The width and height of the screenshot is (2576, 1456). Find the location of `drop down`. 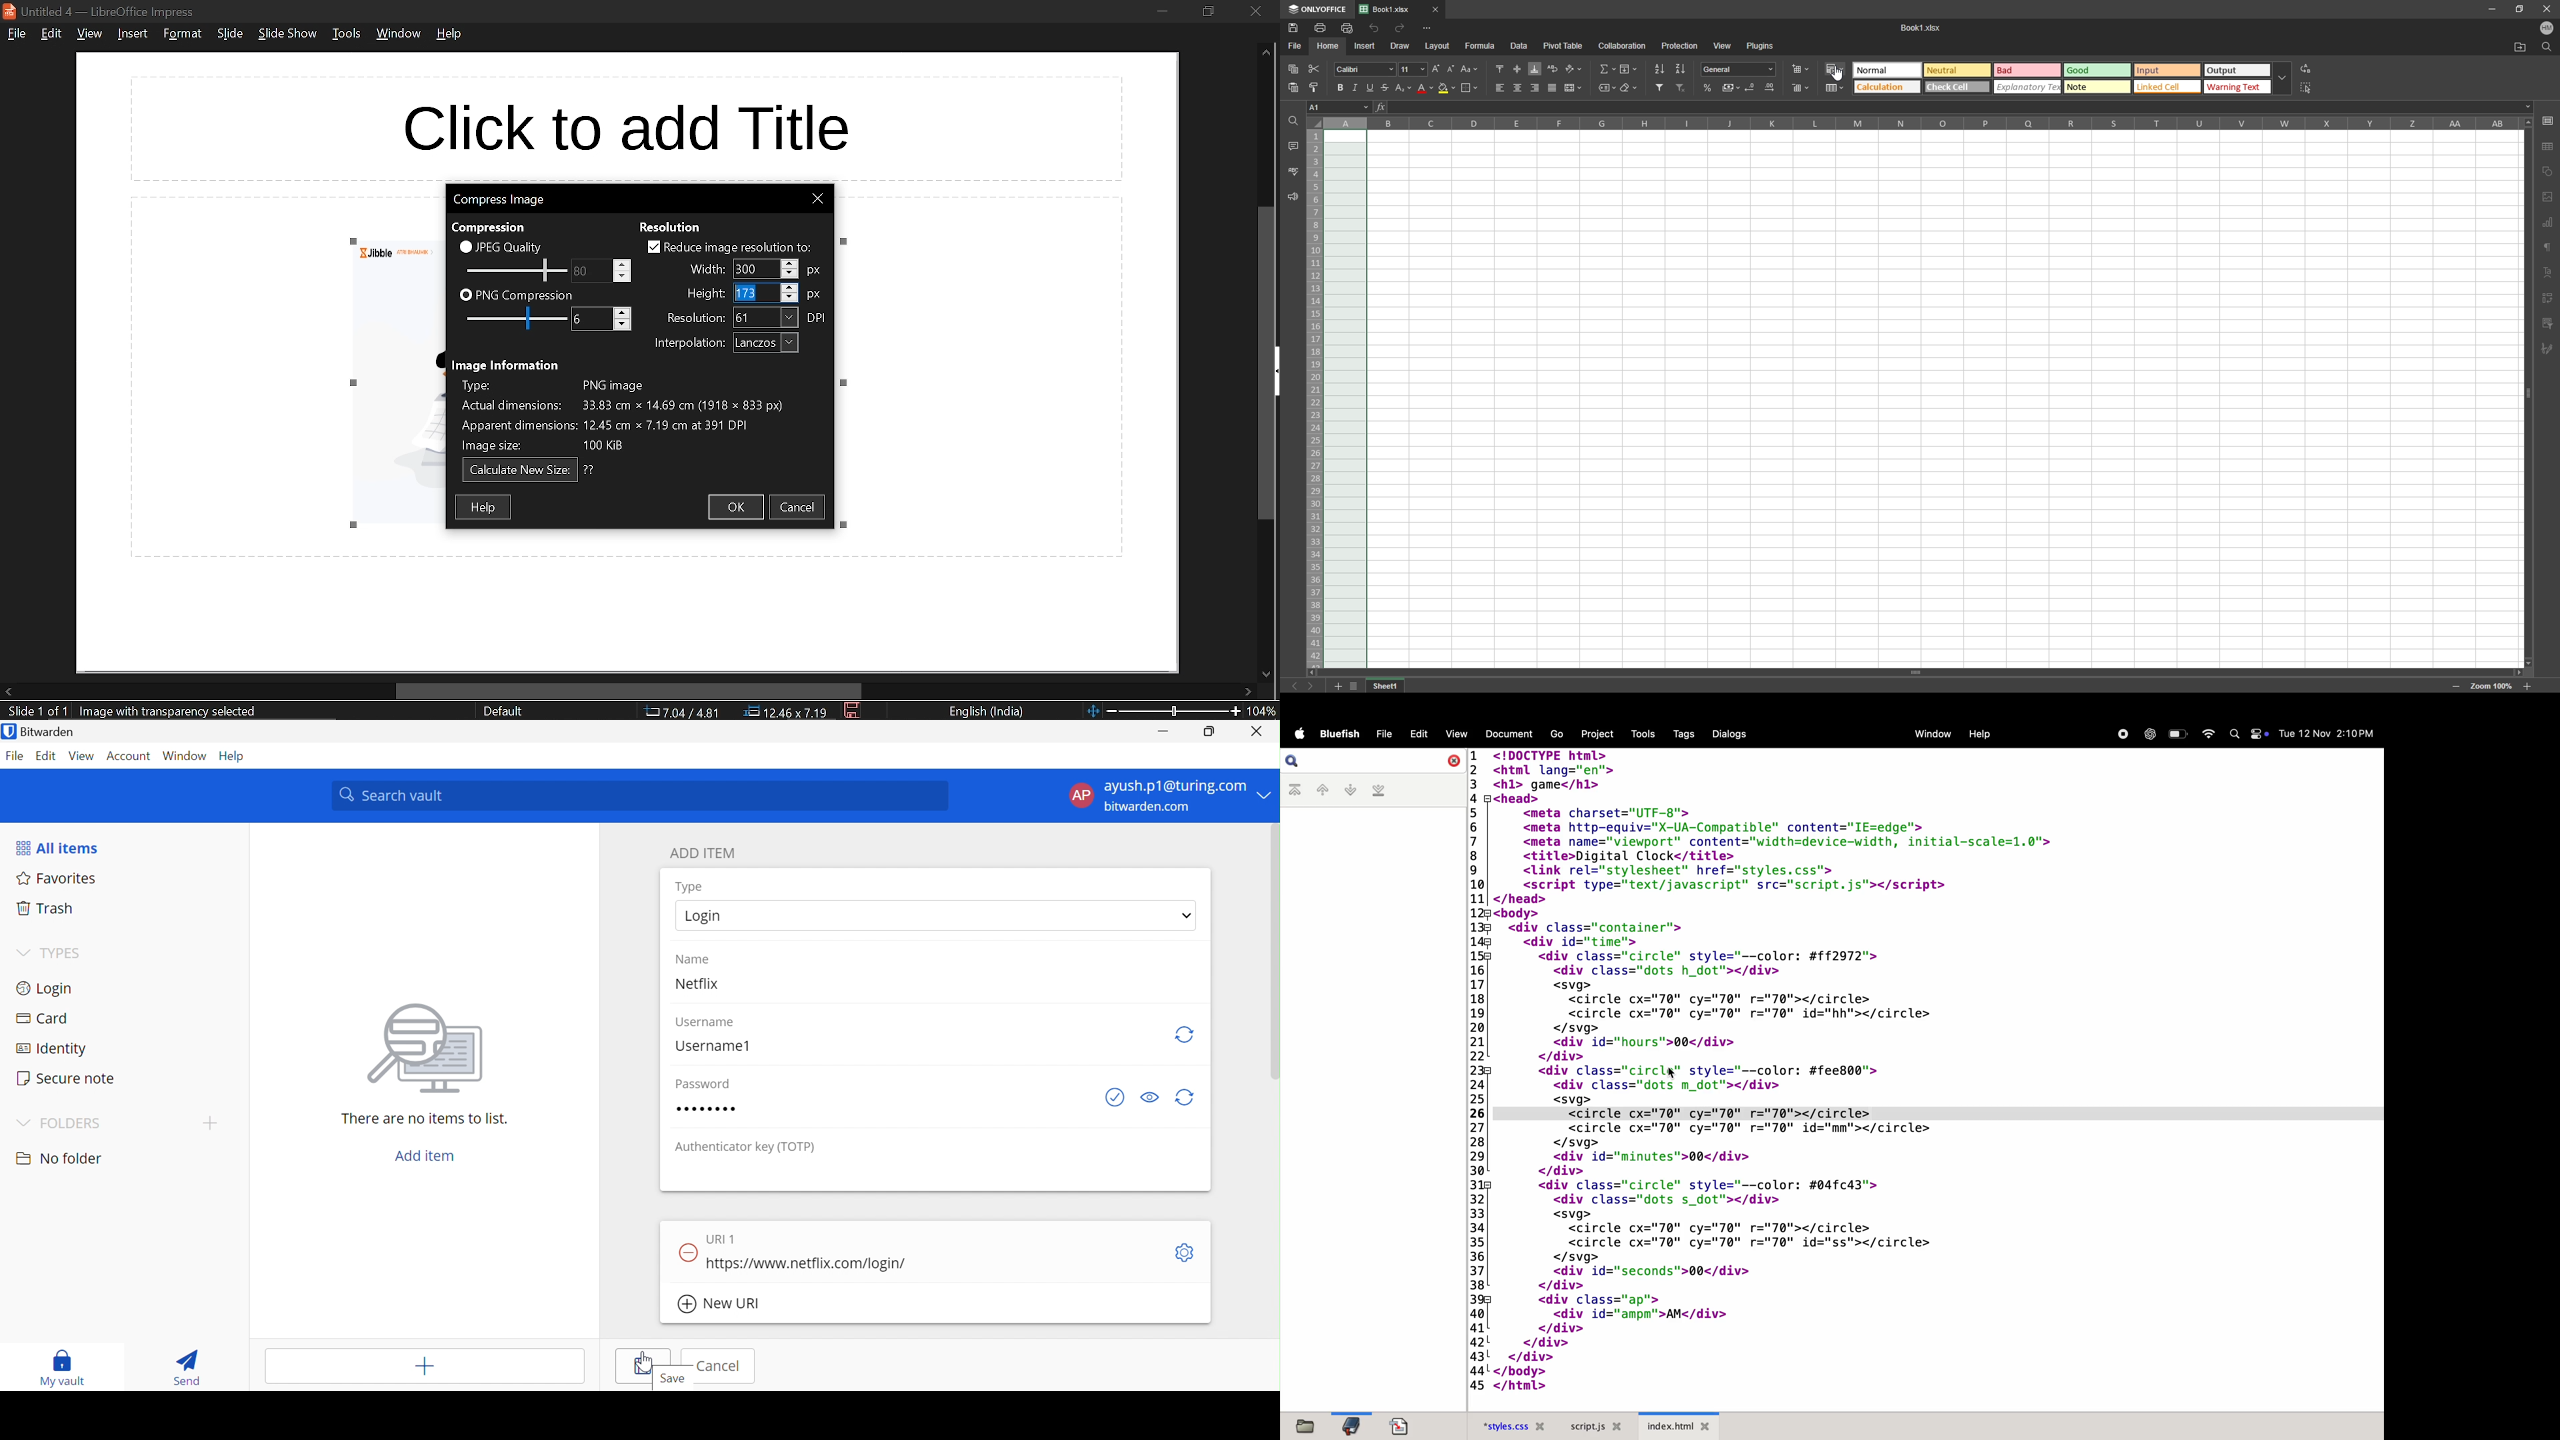

drop down is located at coordinates (2283, 79).